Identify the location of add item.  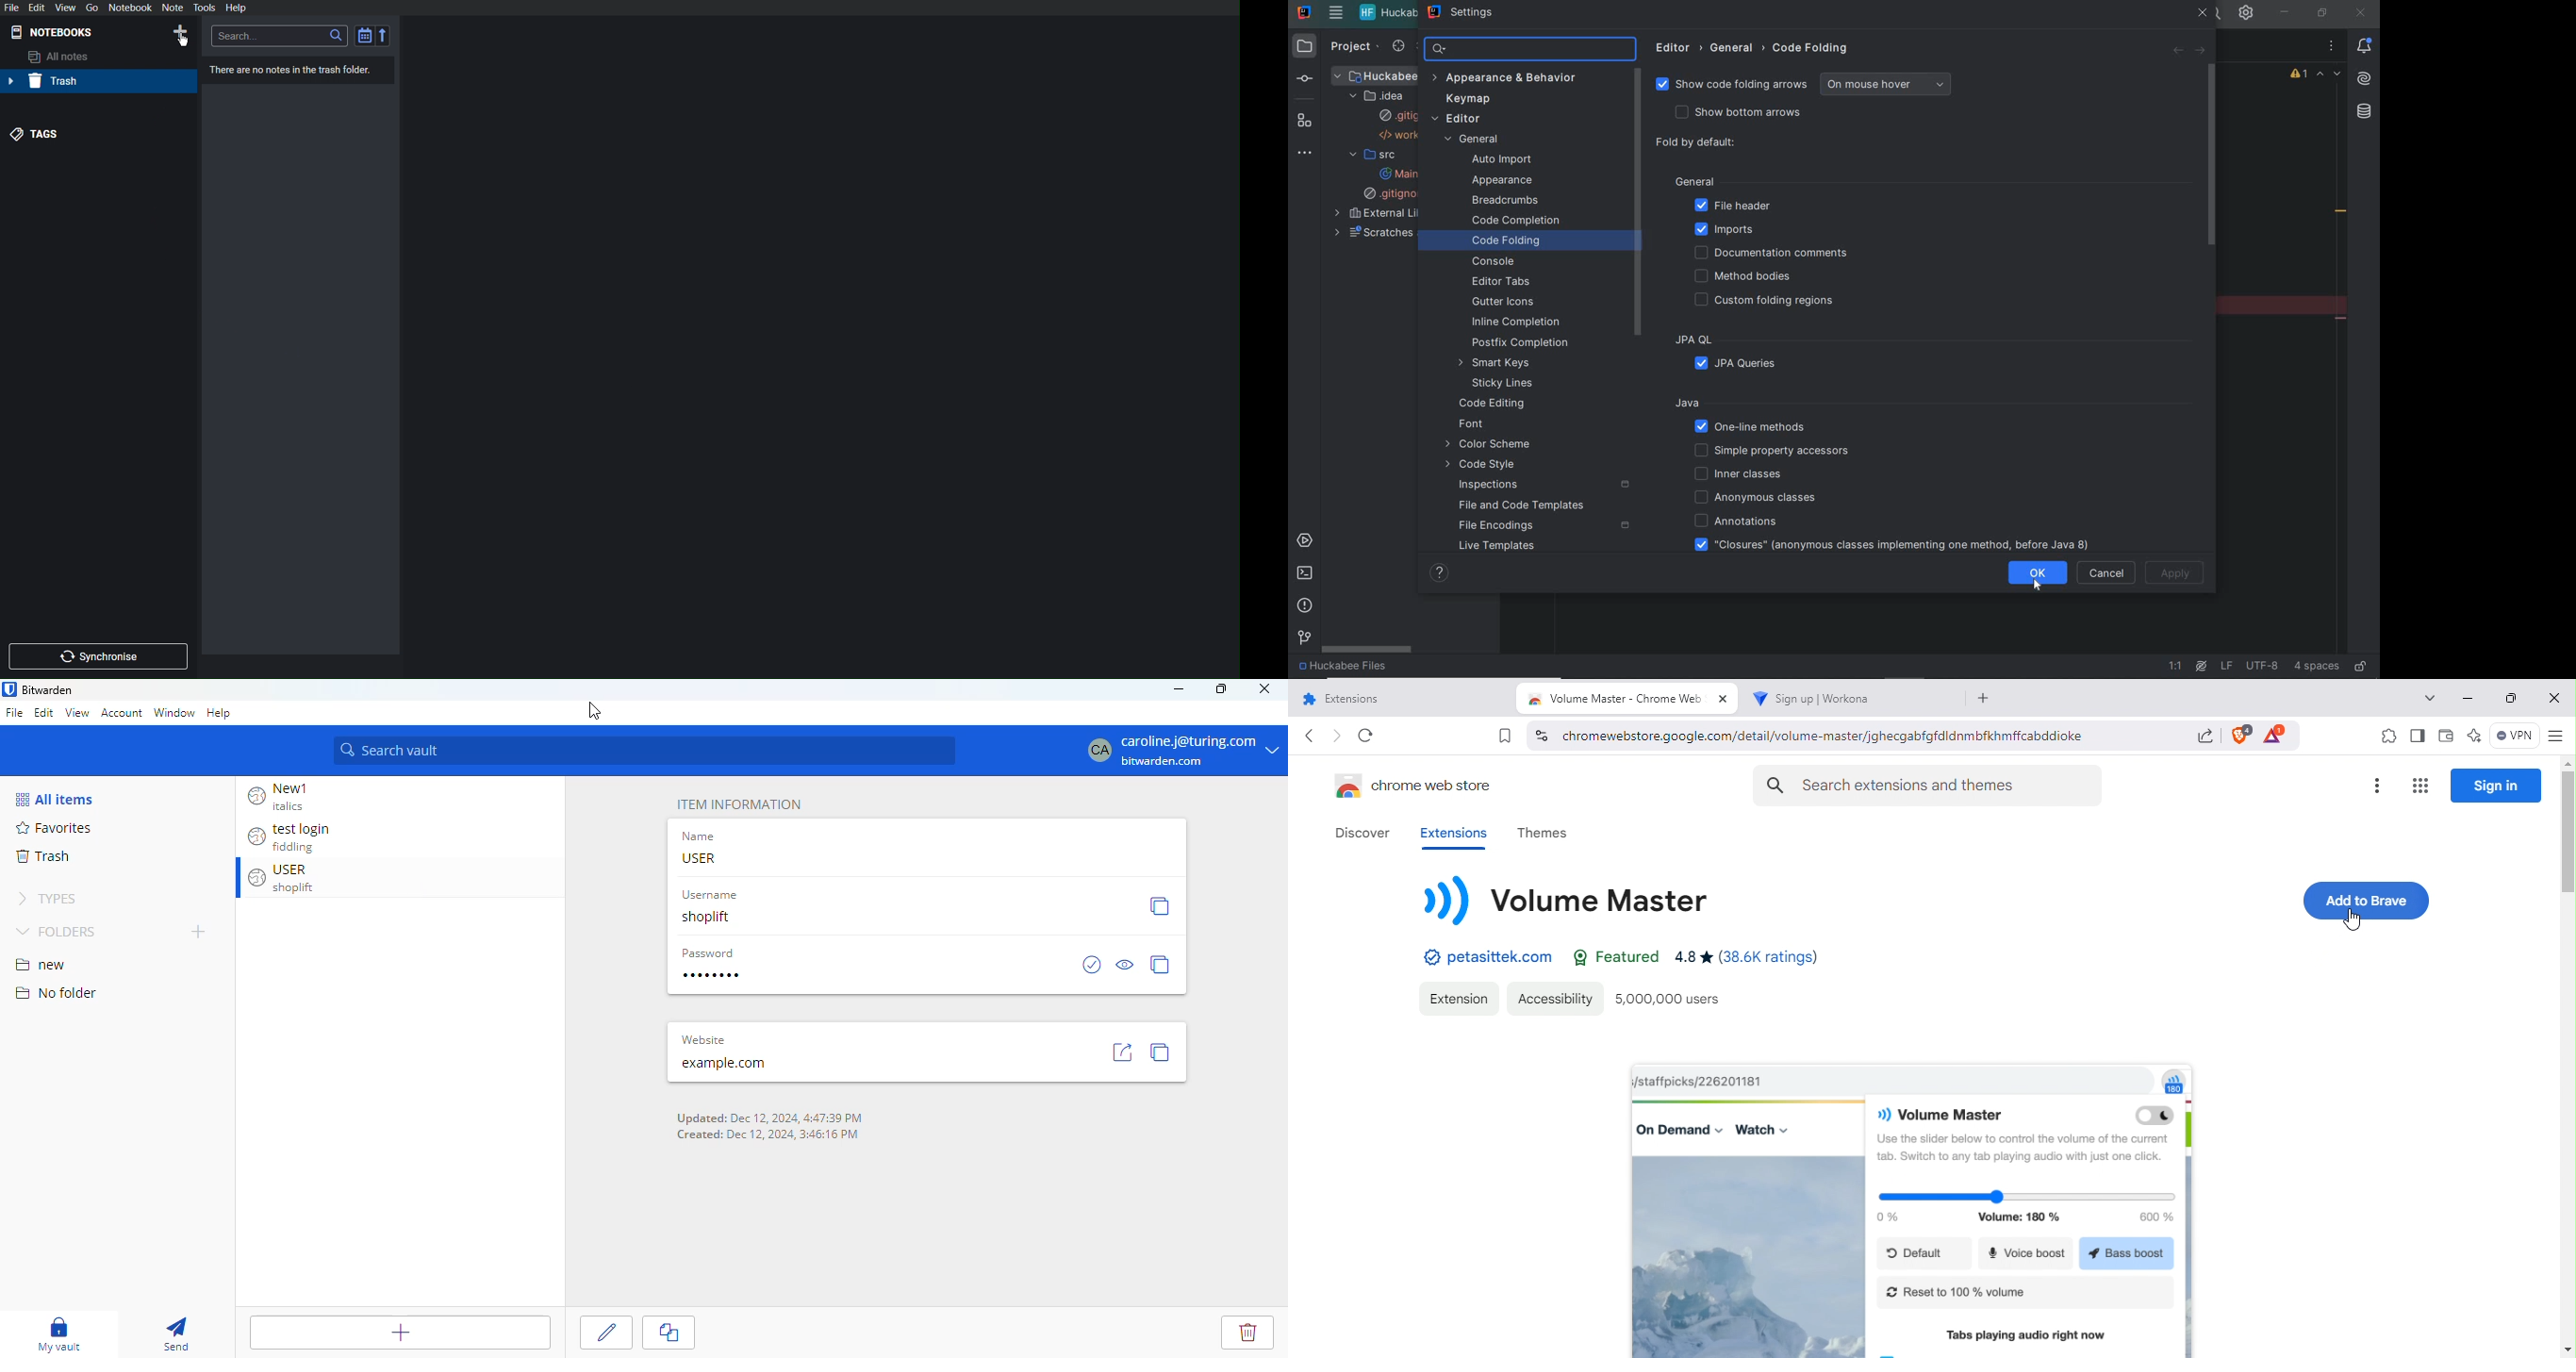
(401, 1332).